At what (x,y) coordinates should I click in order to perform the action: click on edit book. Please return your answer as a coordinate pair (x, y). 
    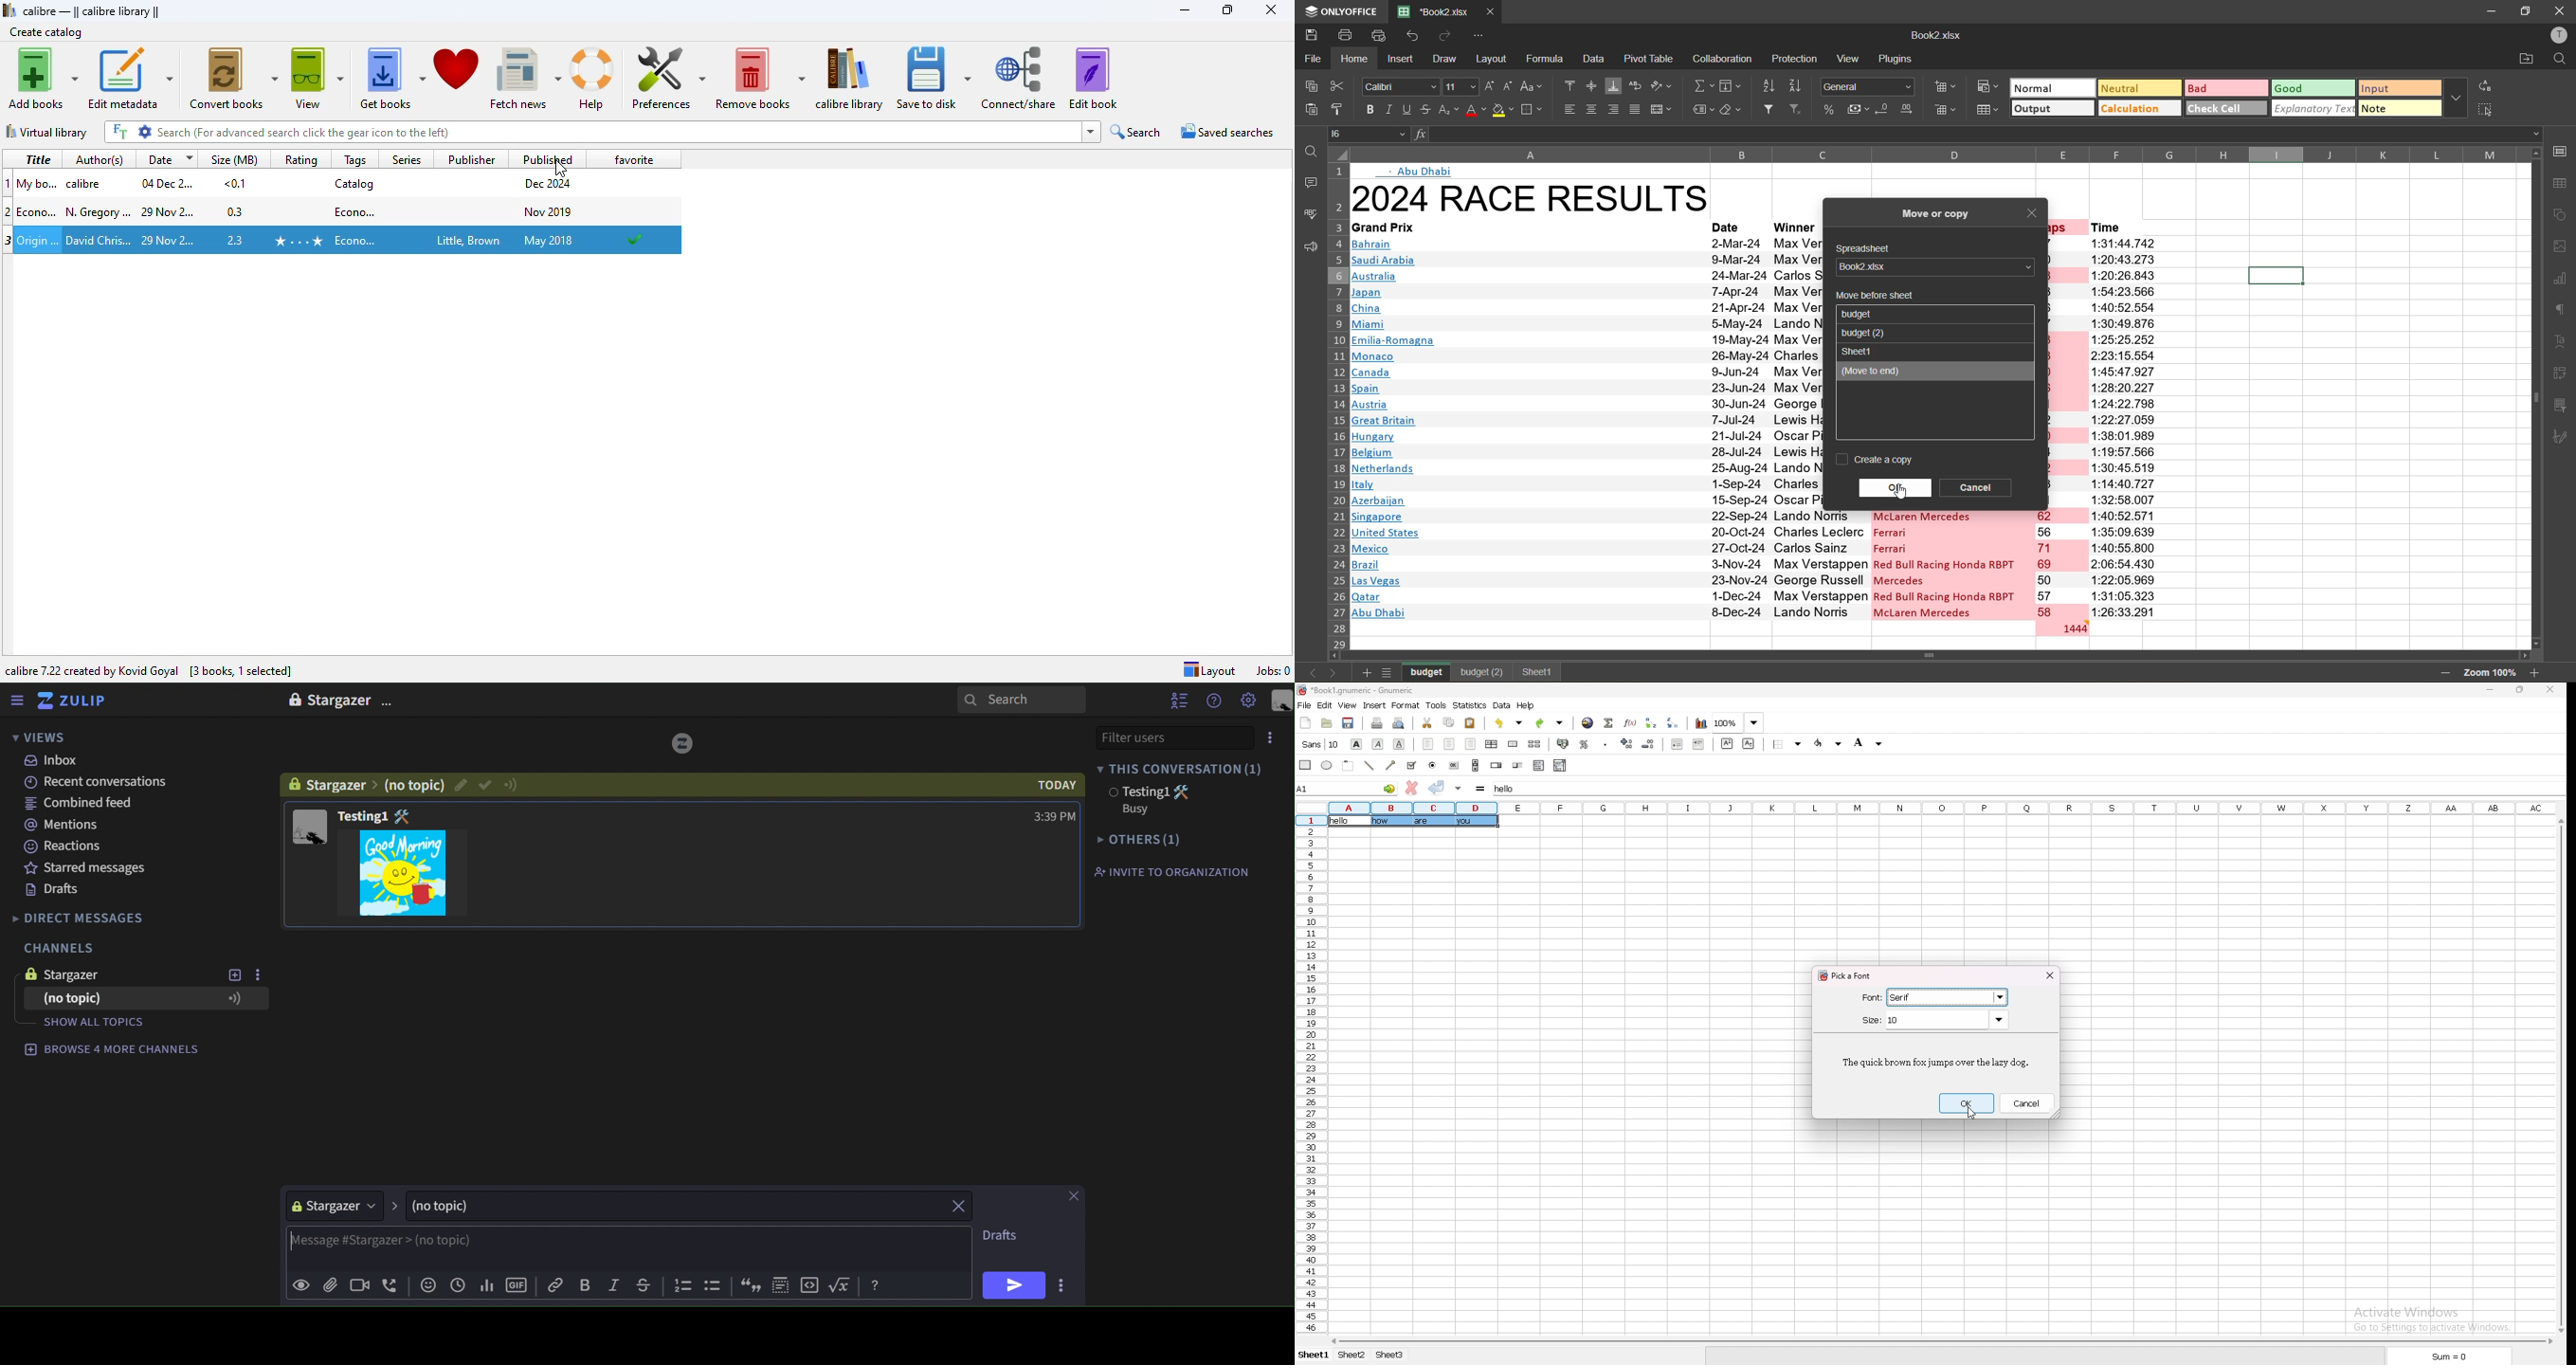
    Looking at the image, I should click on (1093, 78).